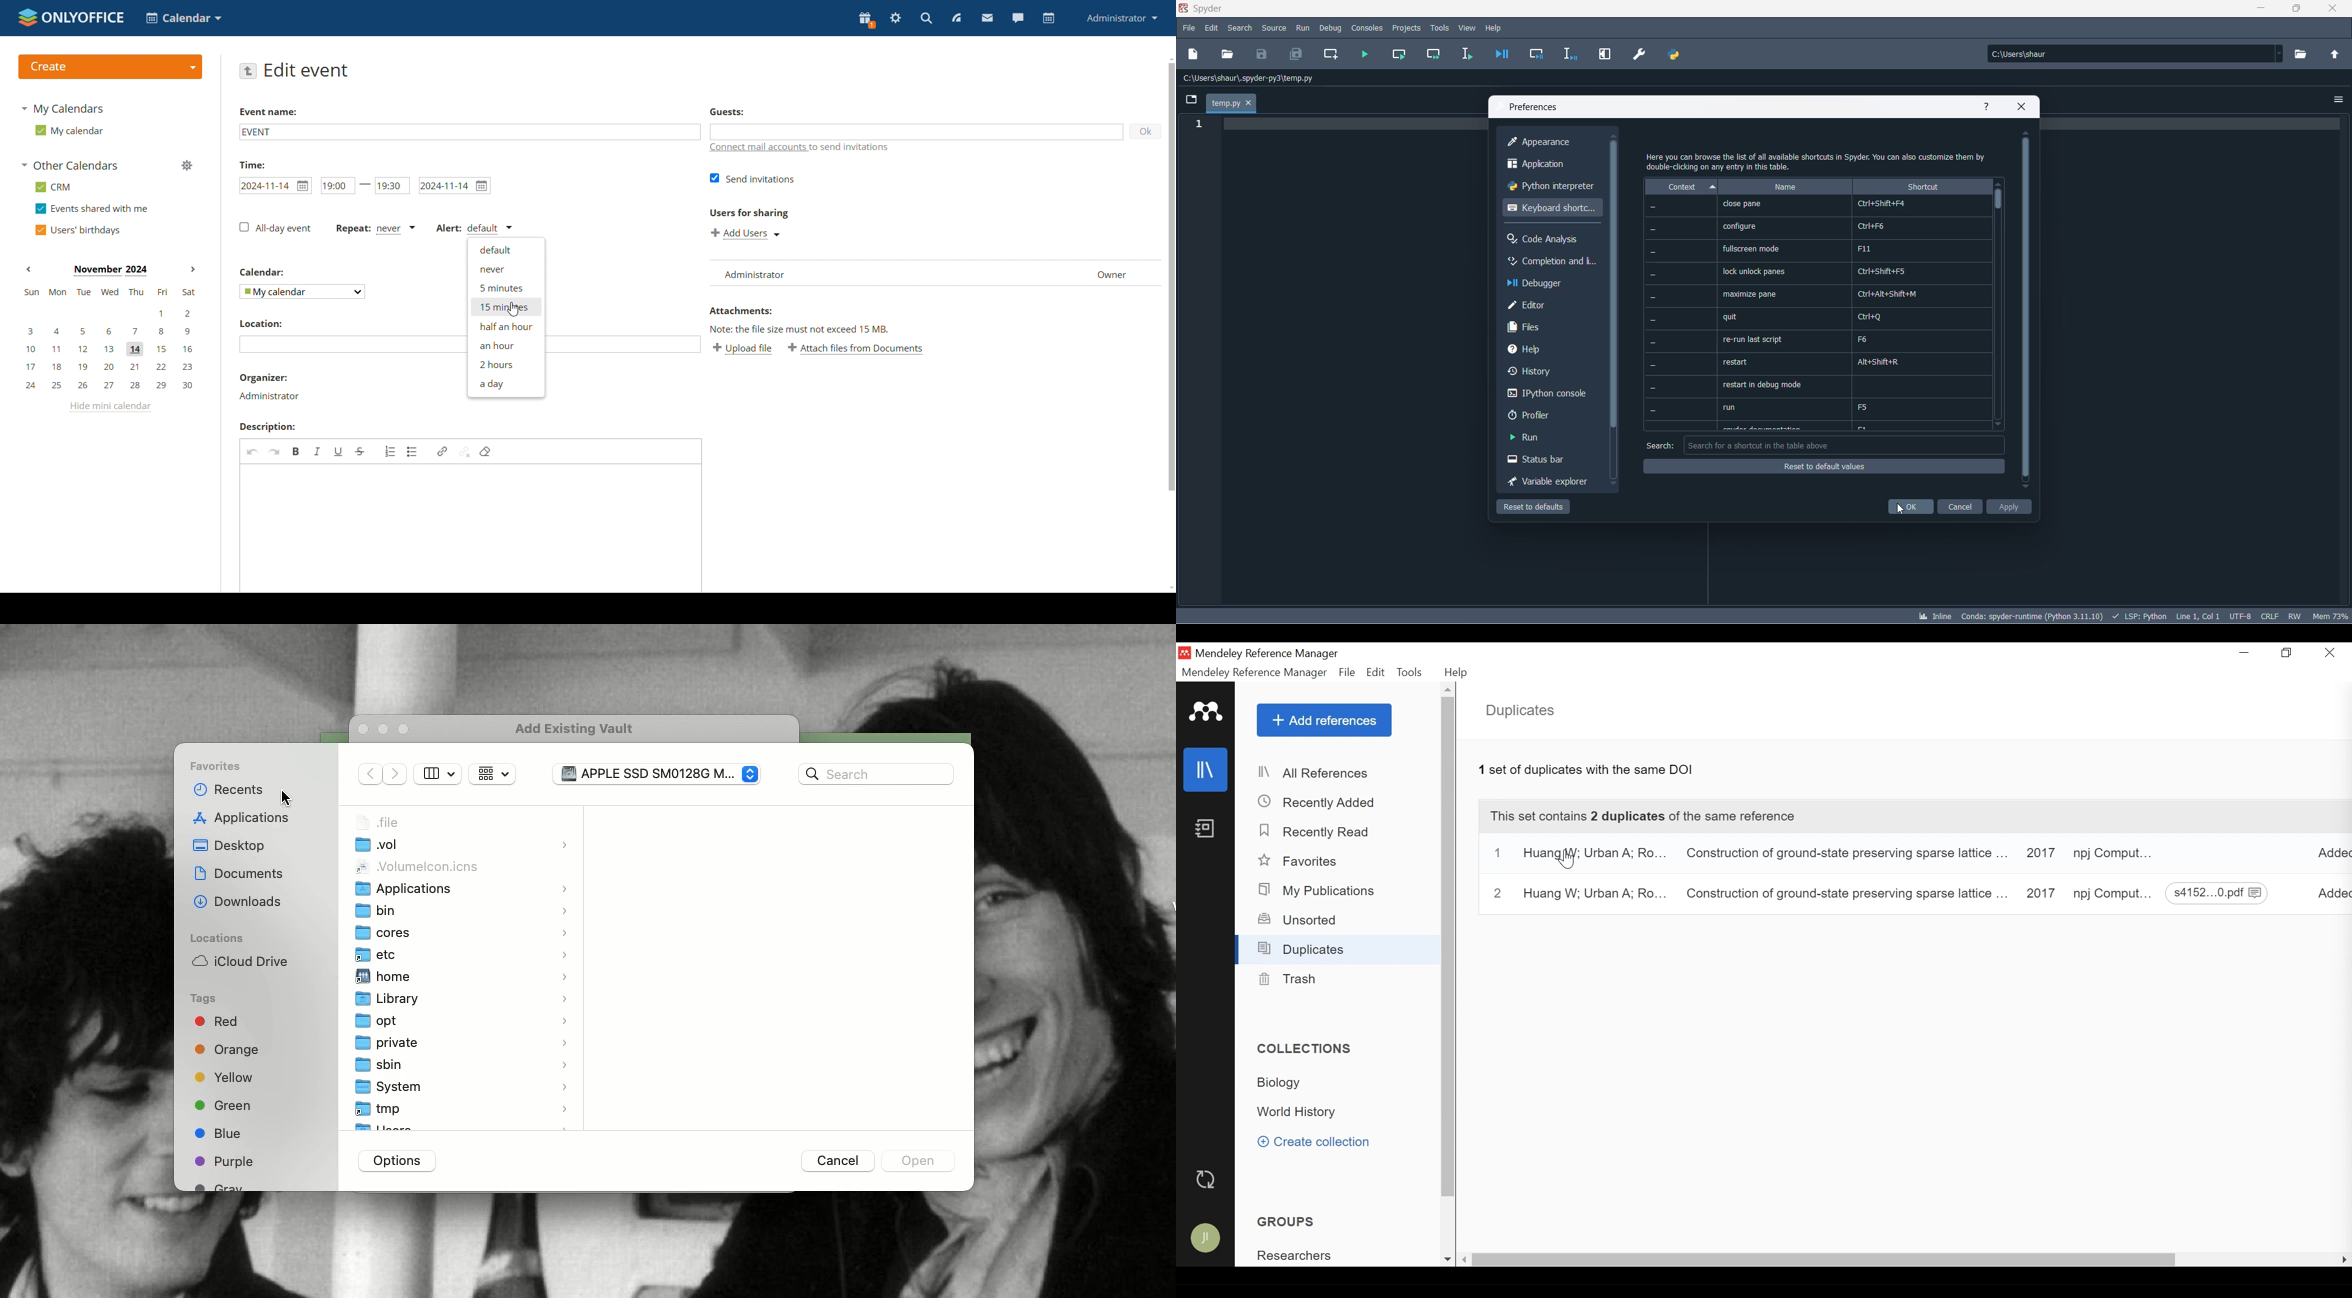  Describe the element at coordinates (2344, 1261) in the screenshot. I see `Scroll Right` at that location.